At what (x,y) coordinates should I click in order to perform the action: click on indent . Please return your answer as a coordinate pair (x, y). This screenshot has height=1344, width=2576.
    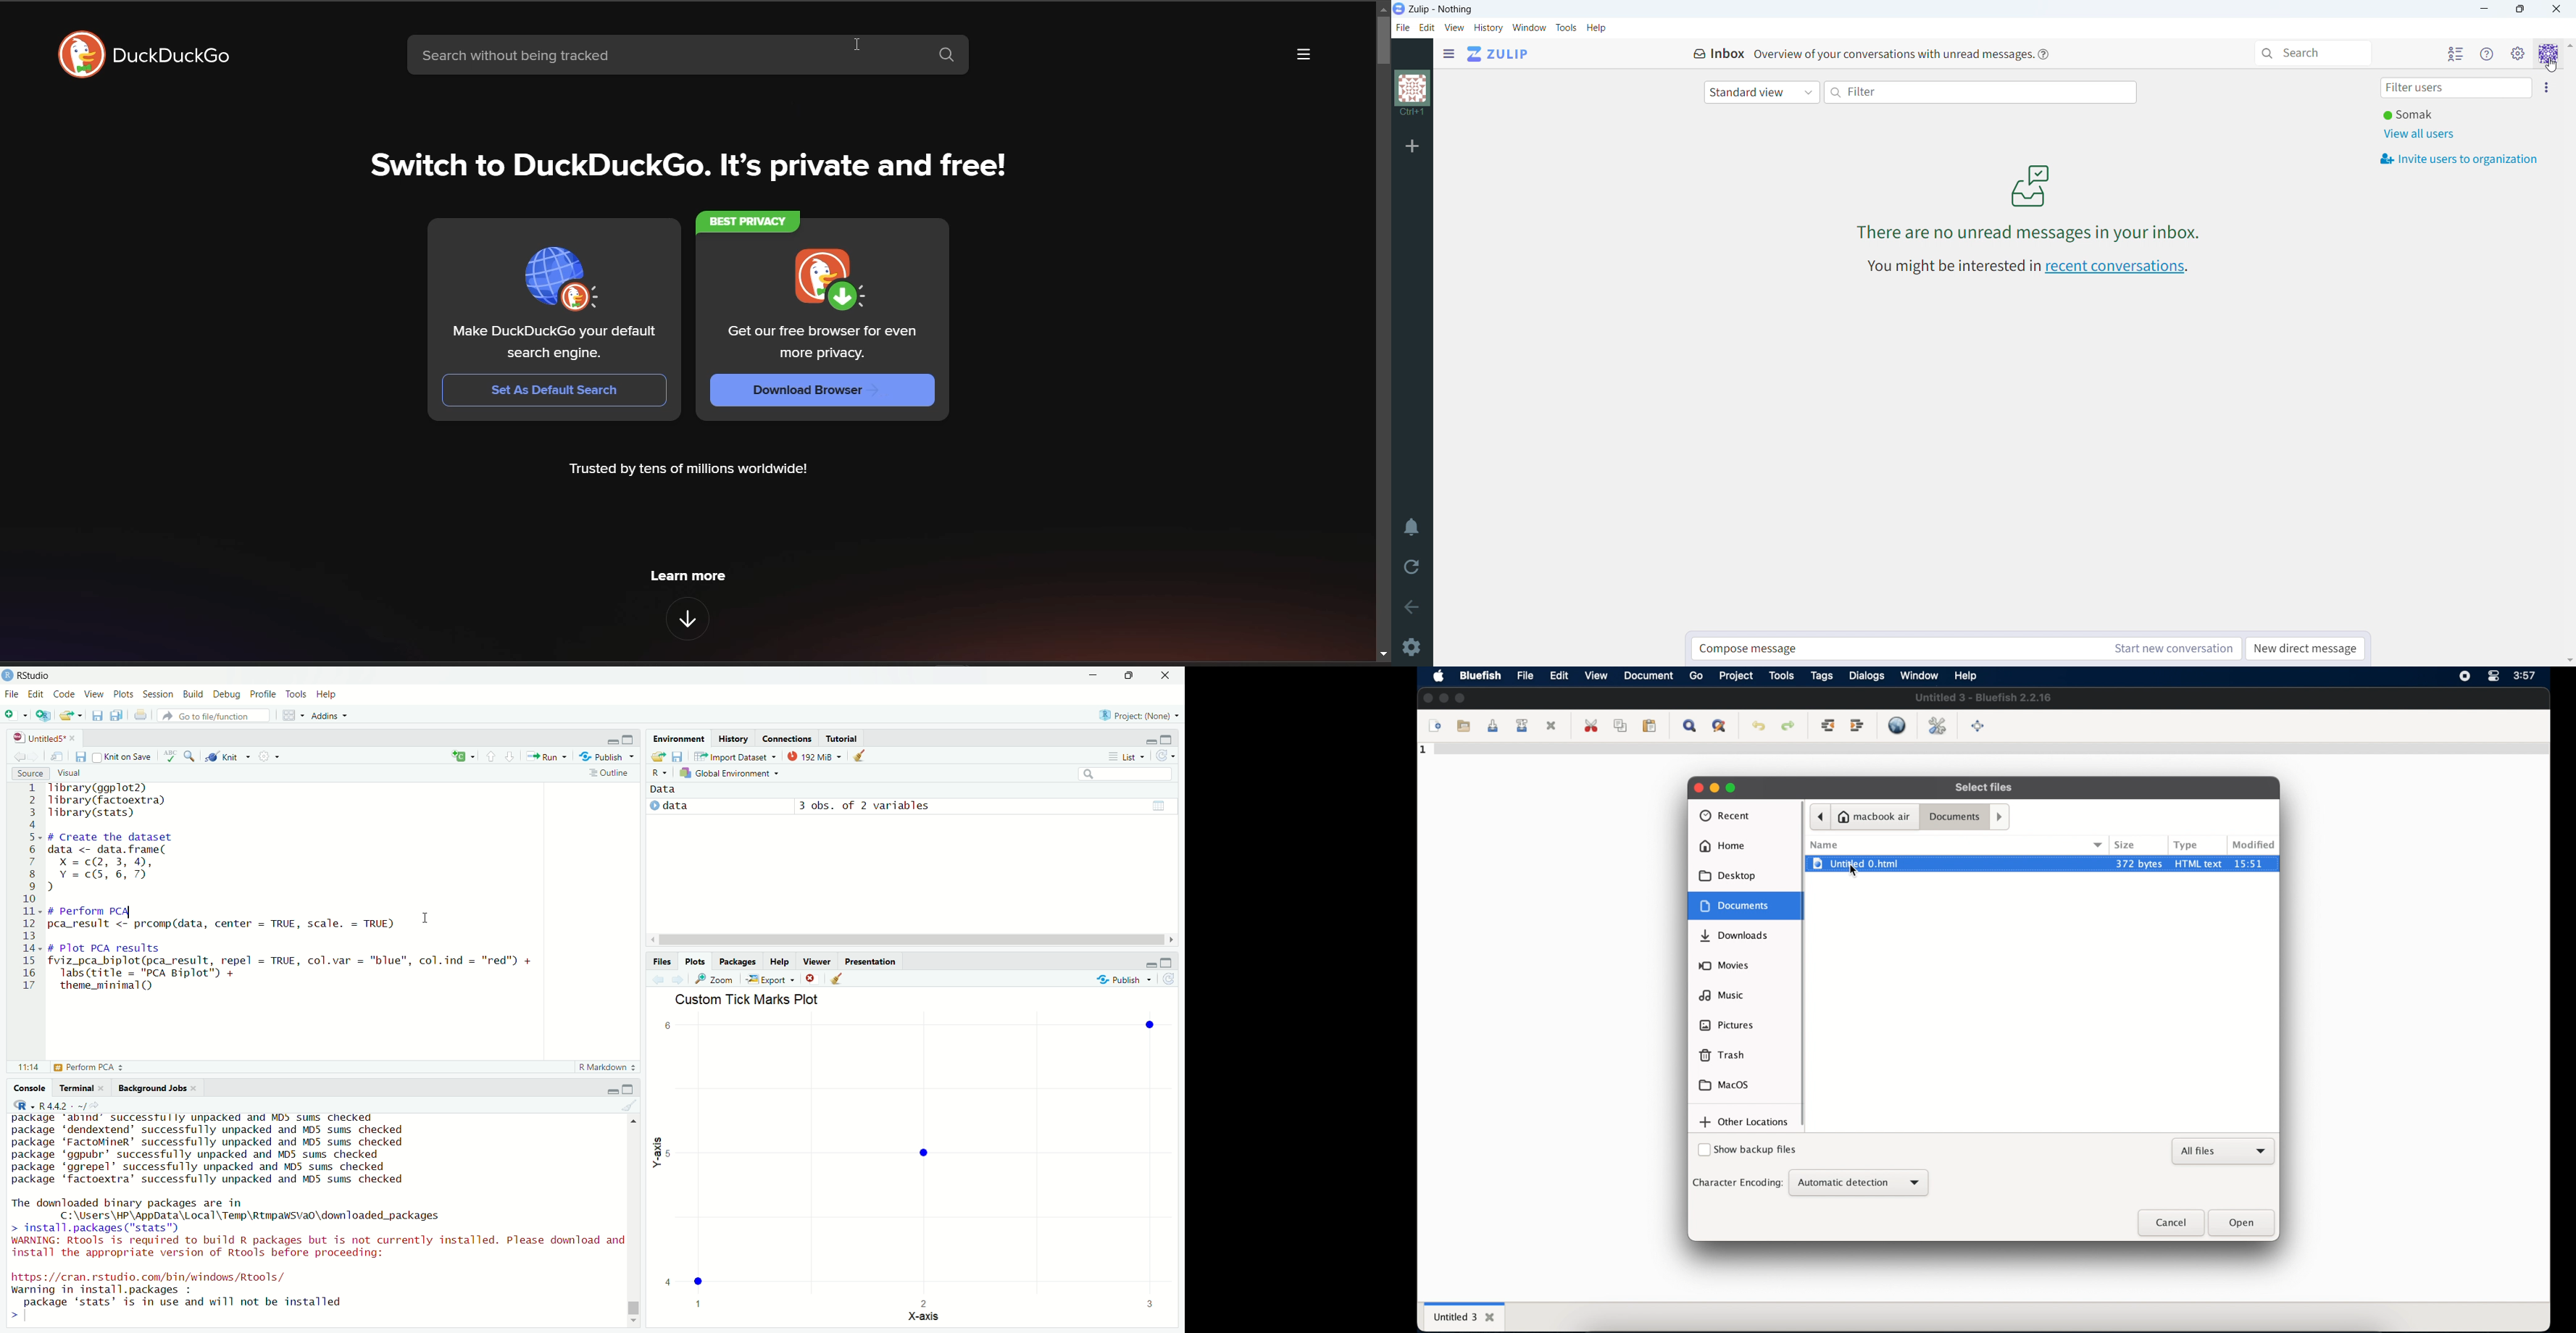
    Looking at the image, I should click on (1857, 726).